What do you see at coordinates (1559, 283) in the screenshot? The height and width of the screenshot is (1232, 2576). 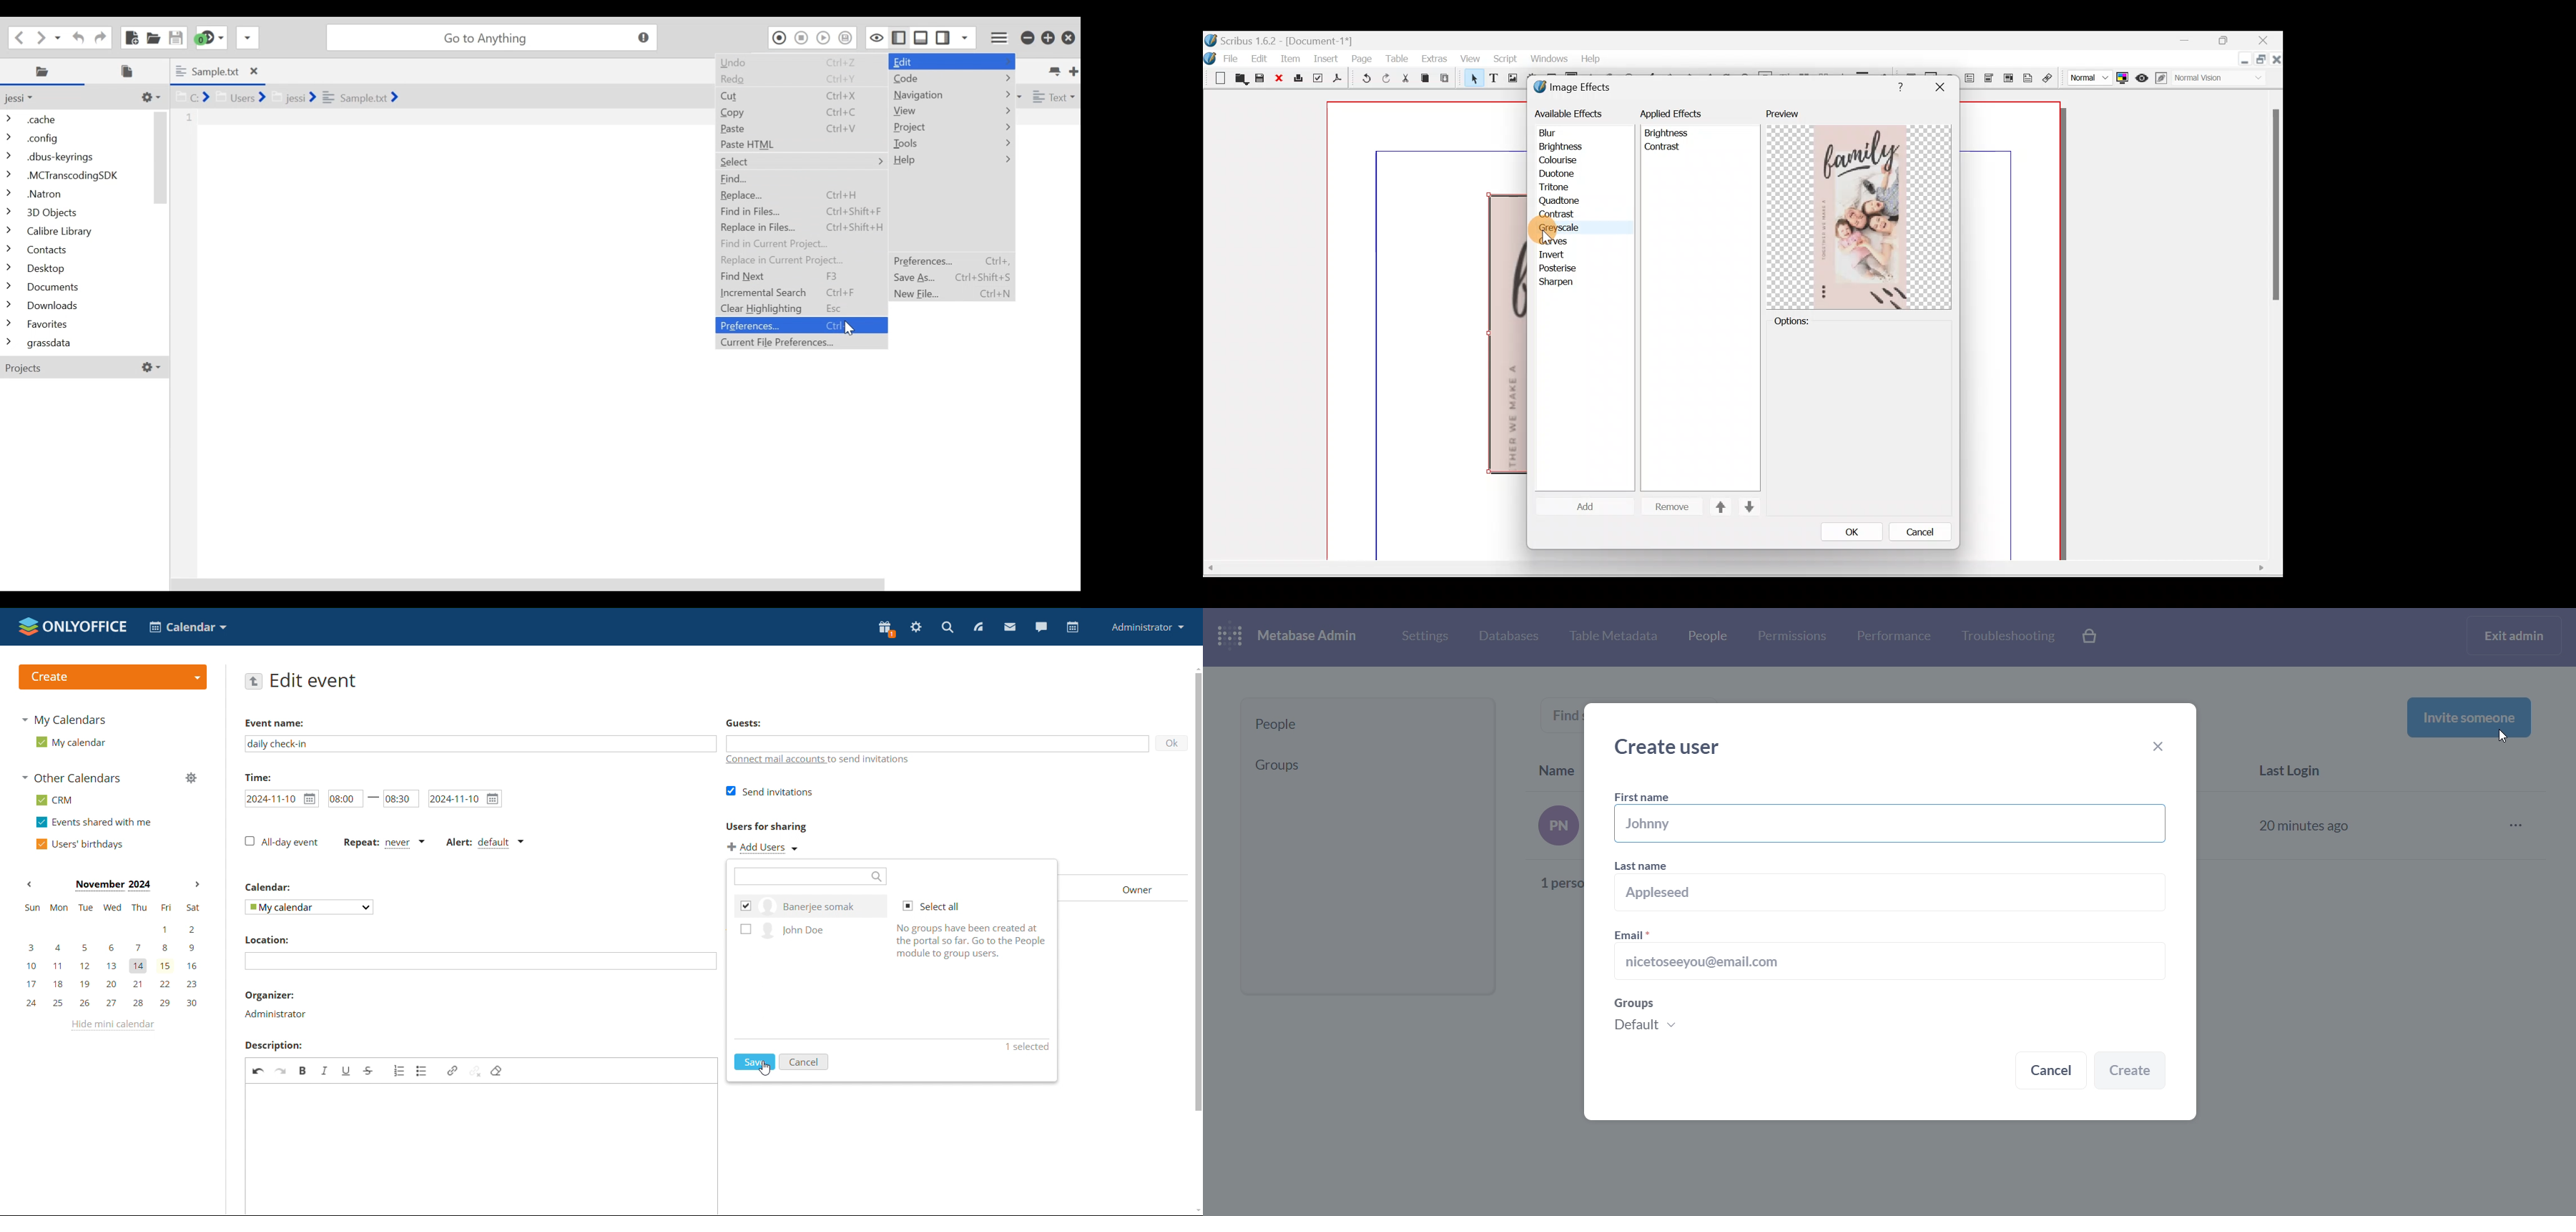 I see `sharpen` at bounding box center [1559, 283].